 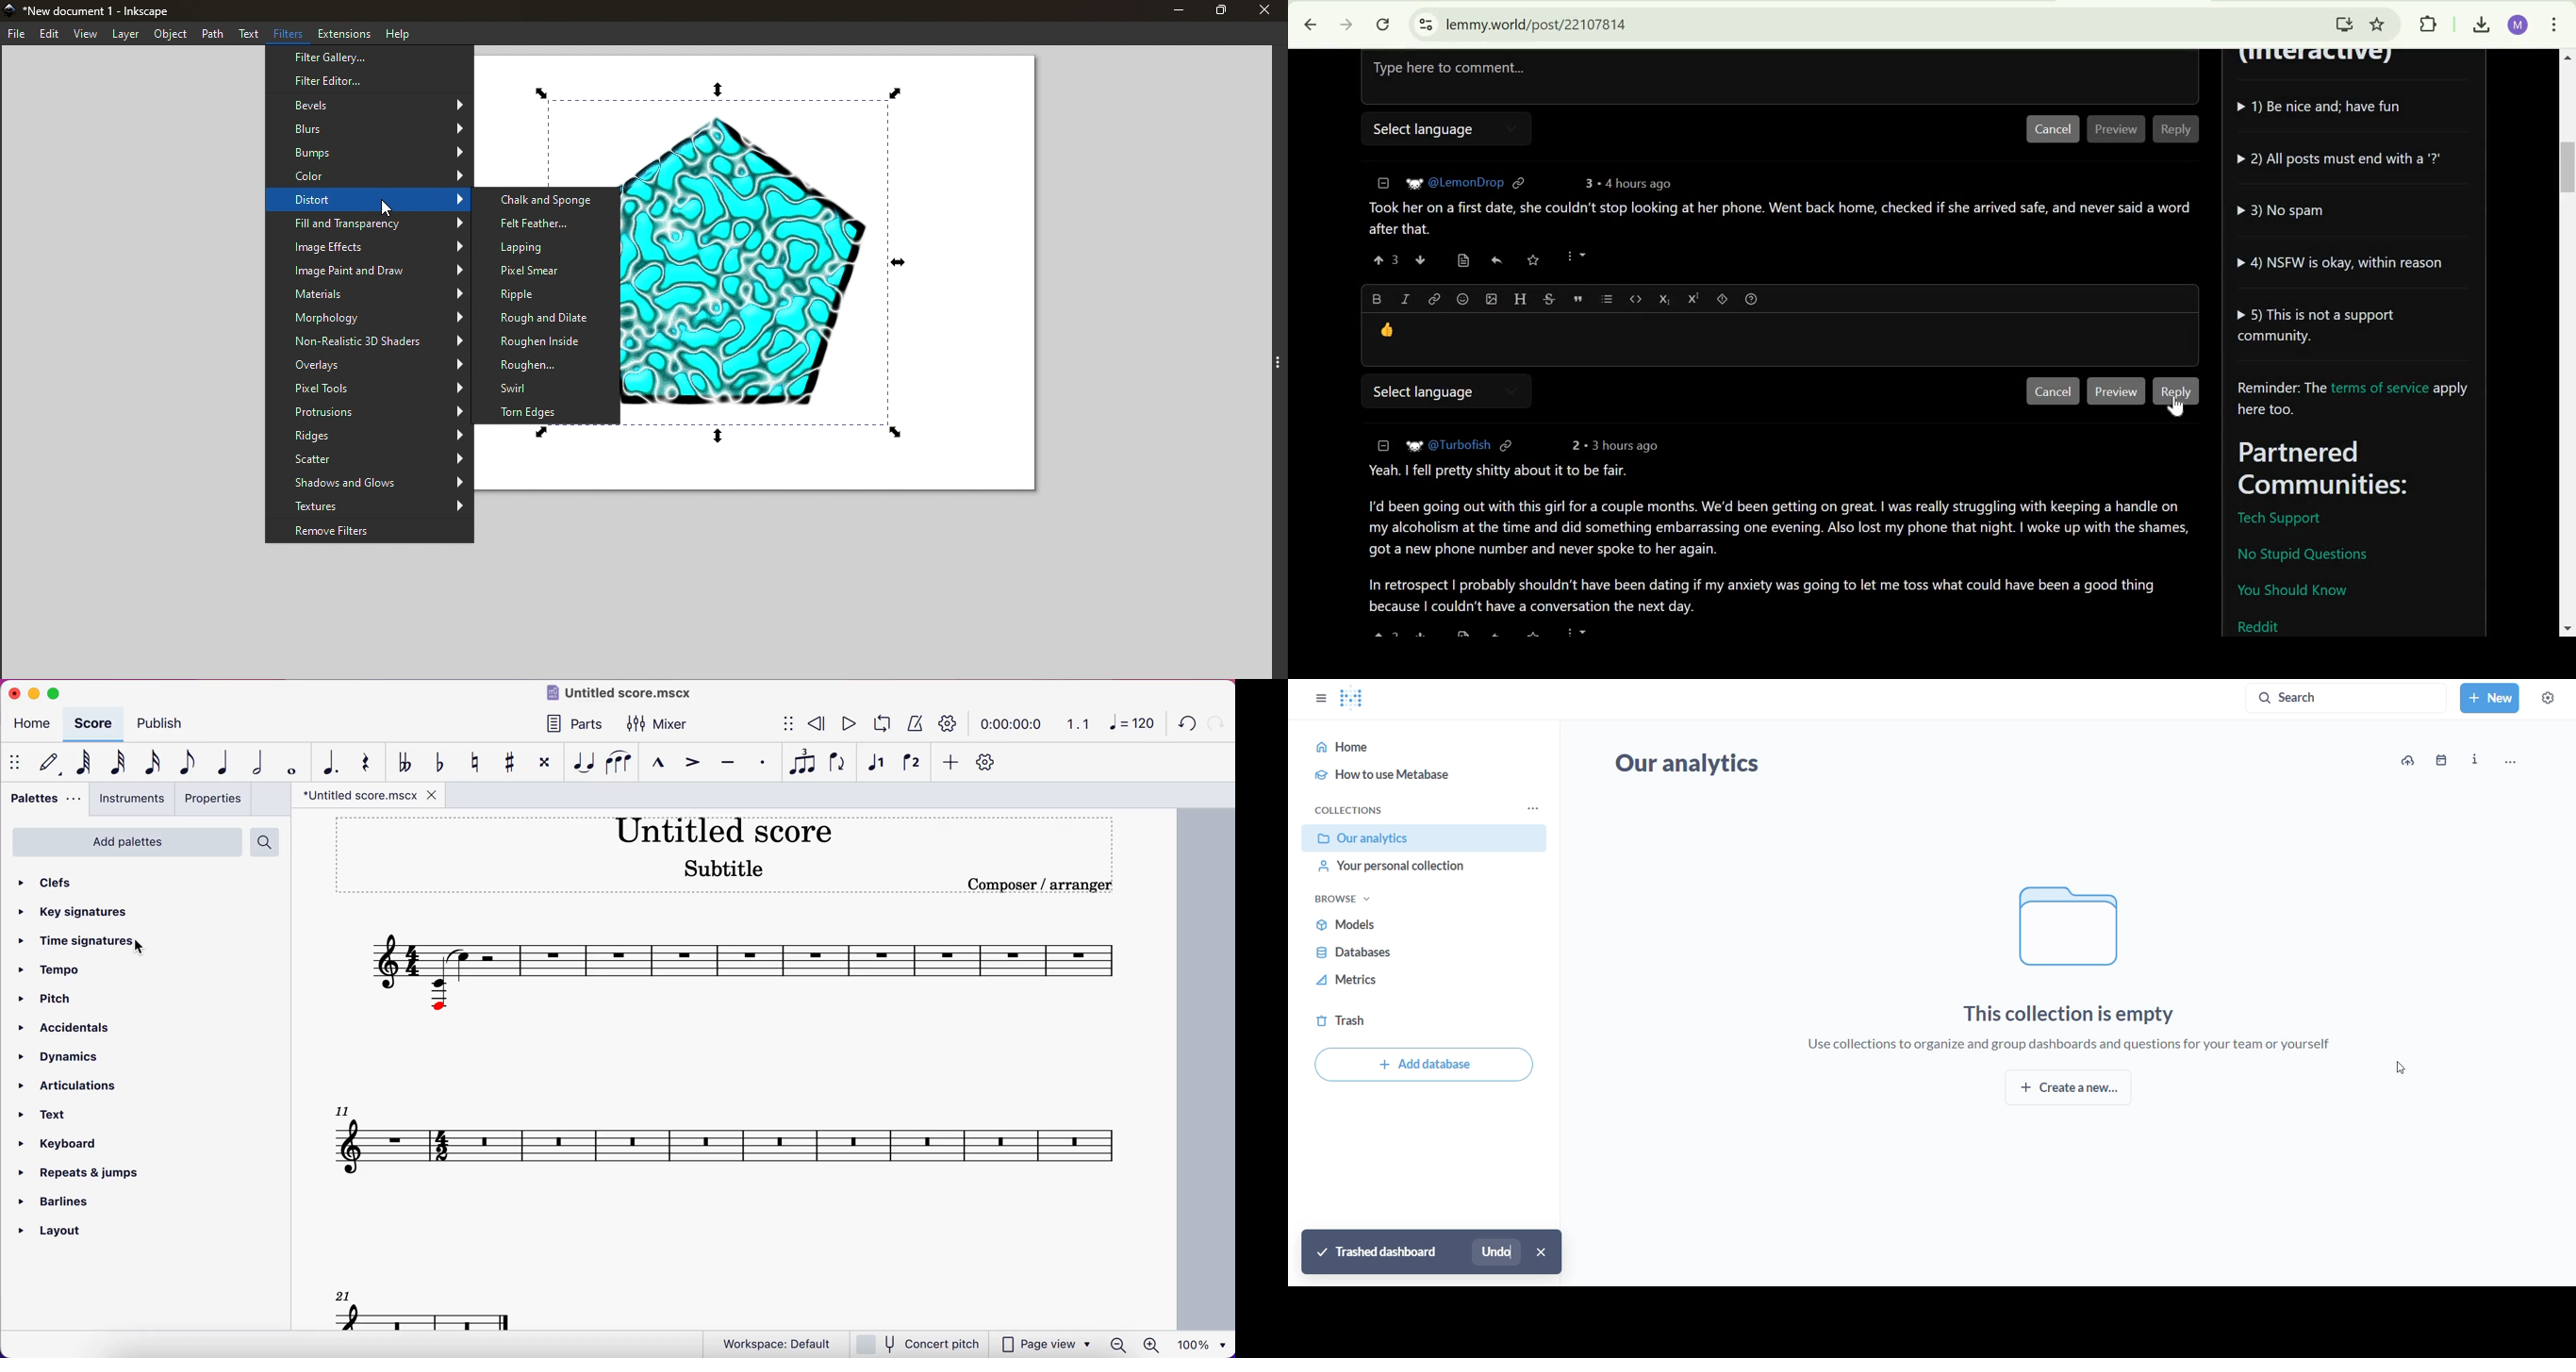 What do you see at coordinates (251, 34) in the screenshot?
I see `Text` at bounding box center [251, 34].